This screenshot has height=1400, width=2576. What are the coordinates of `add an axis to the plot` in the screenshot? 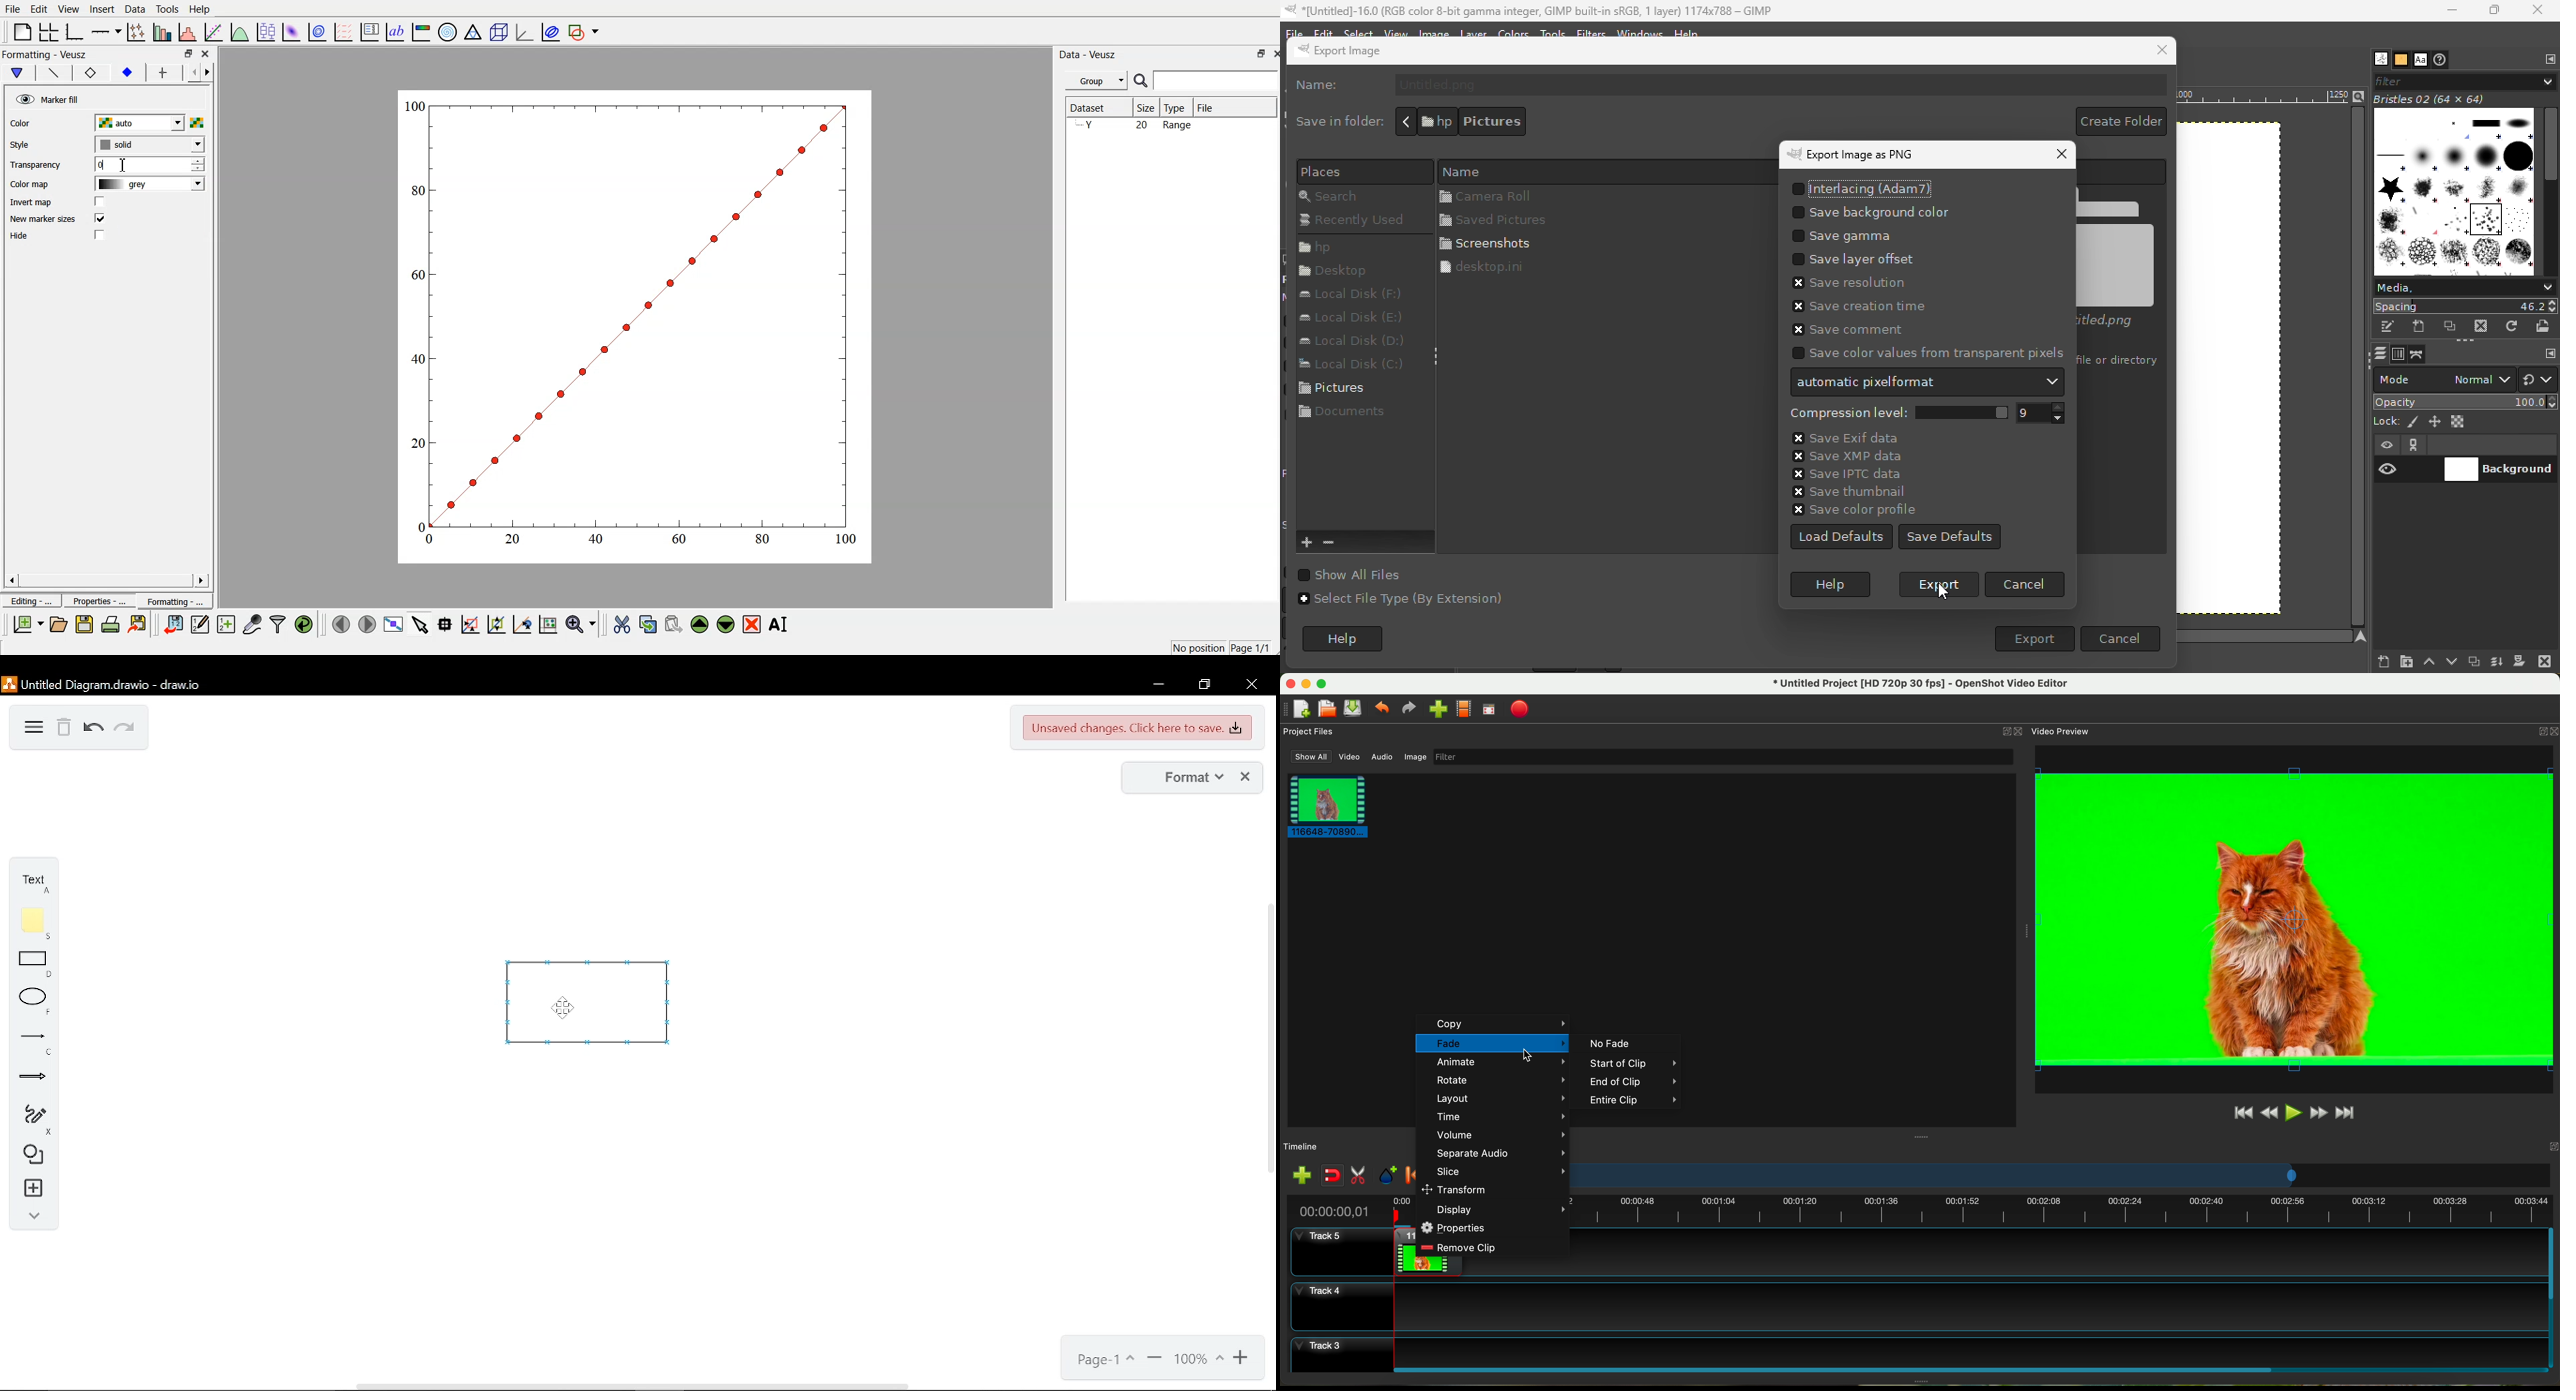 It's located at (106, 31).